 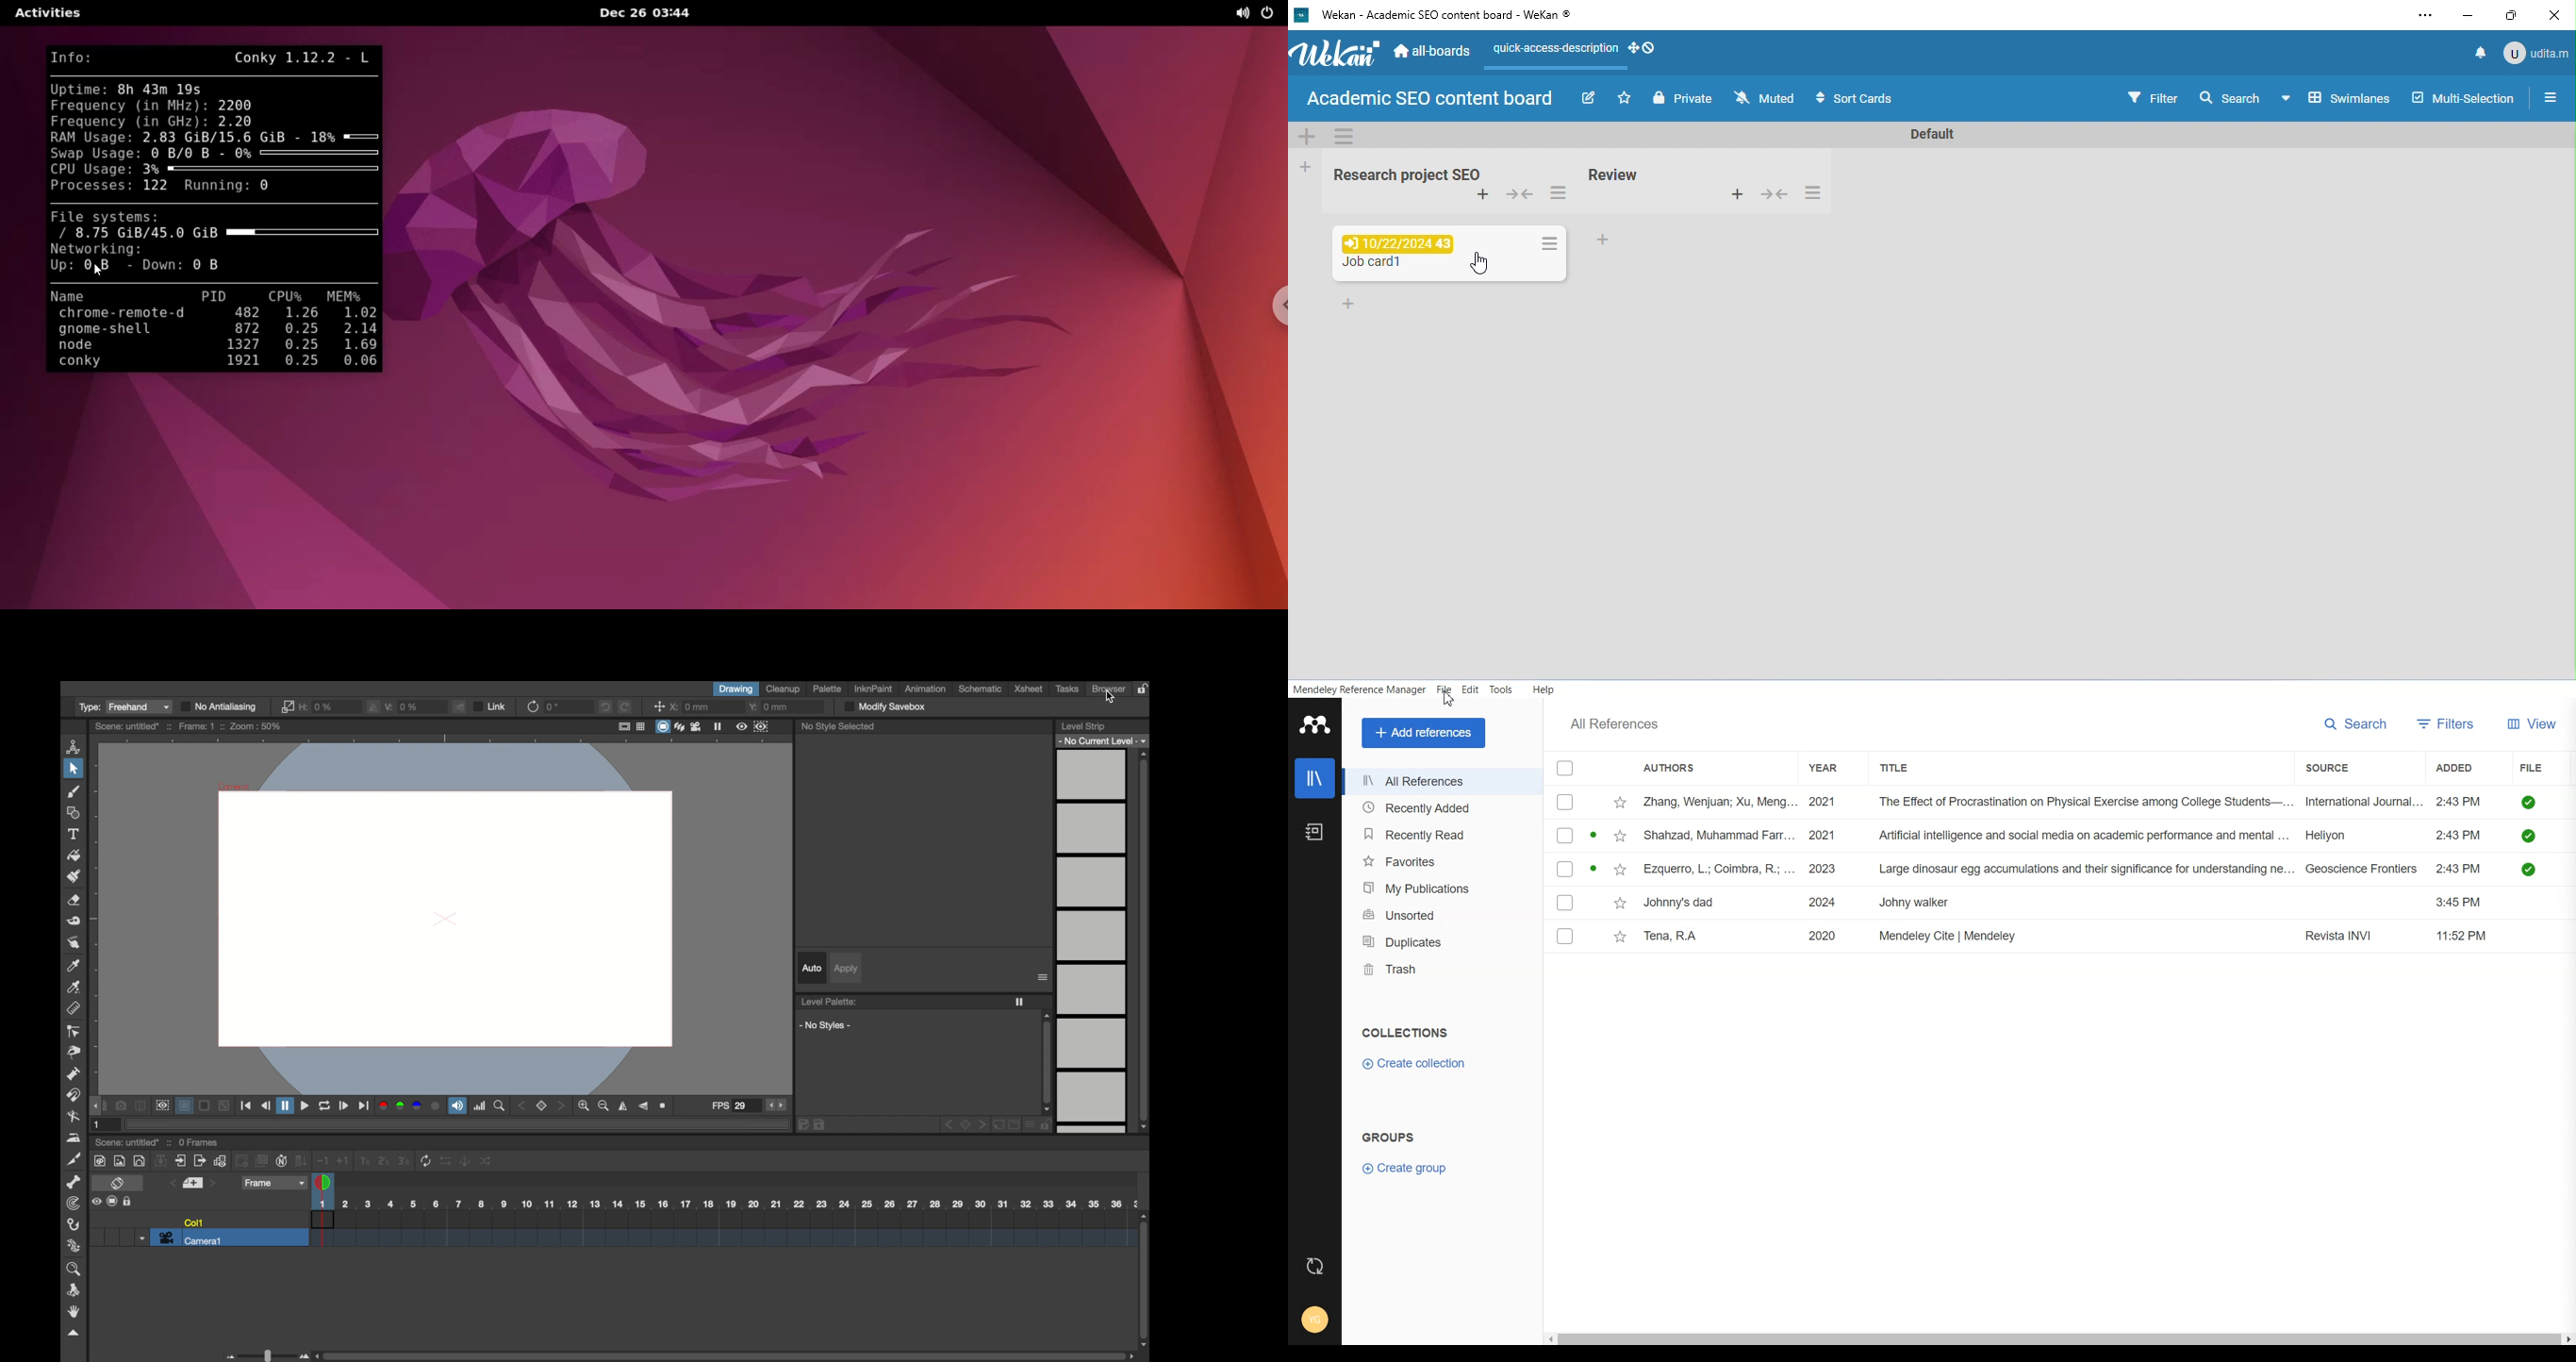 What do you see at coordinates (1553, 51) in the screenshot?
I see `quick-access-description` at bounding box center [1553, 51].